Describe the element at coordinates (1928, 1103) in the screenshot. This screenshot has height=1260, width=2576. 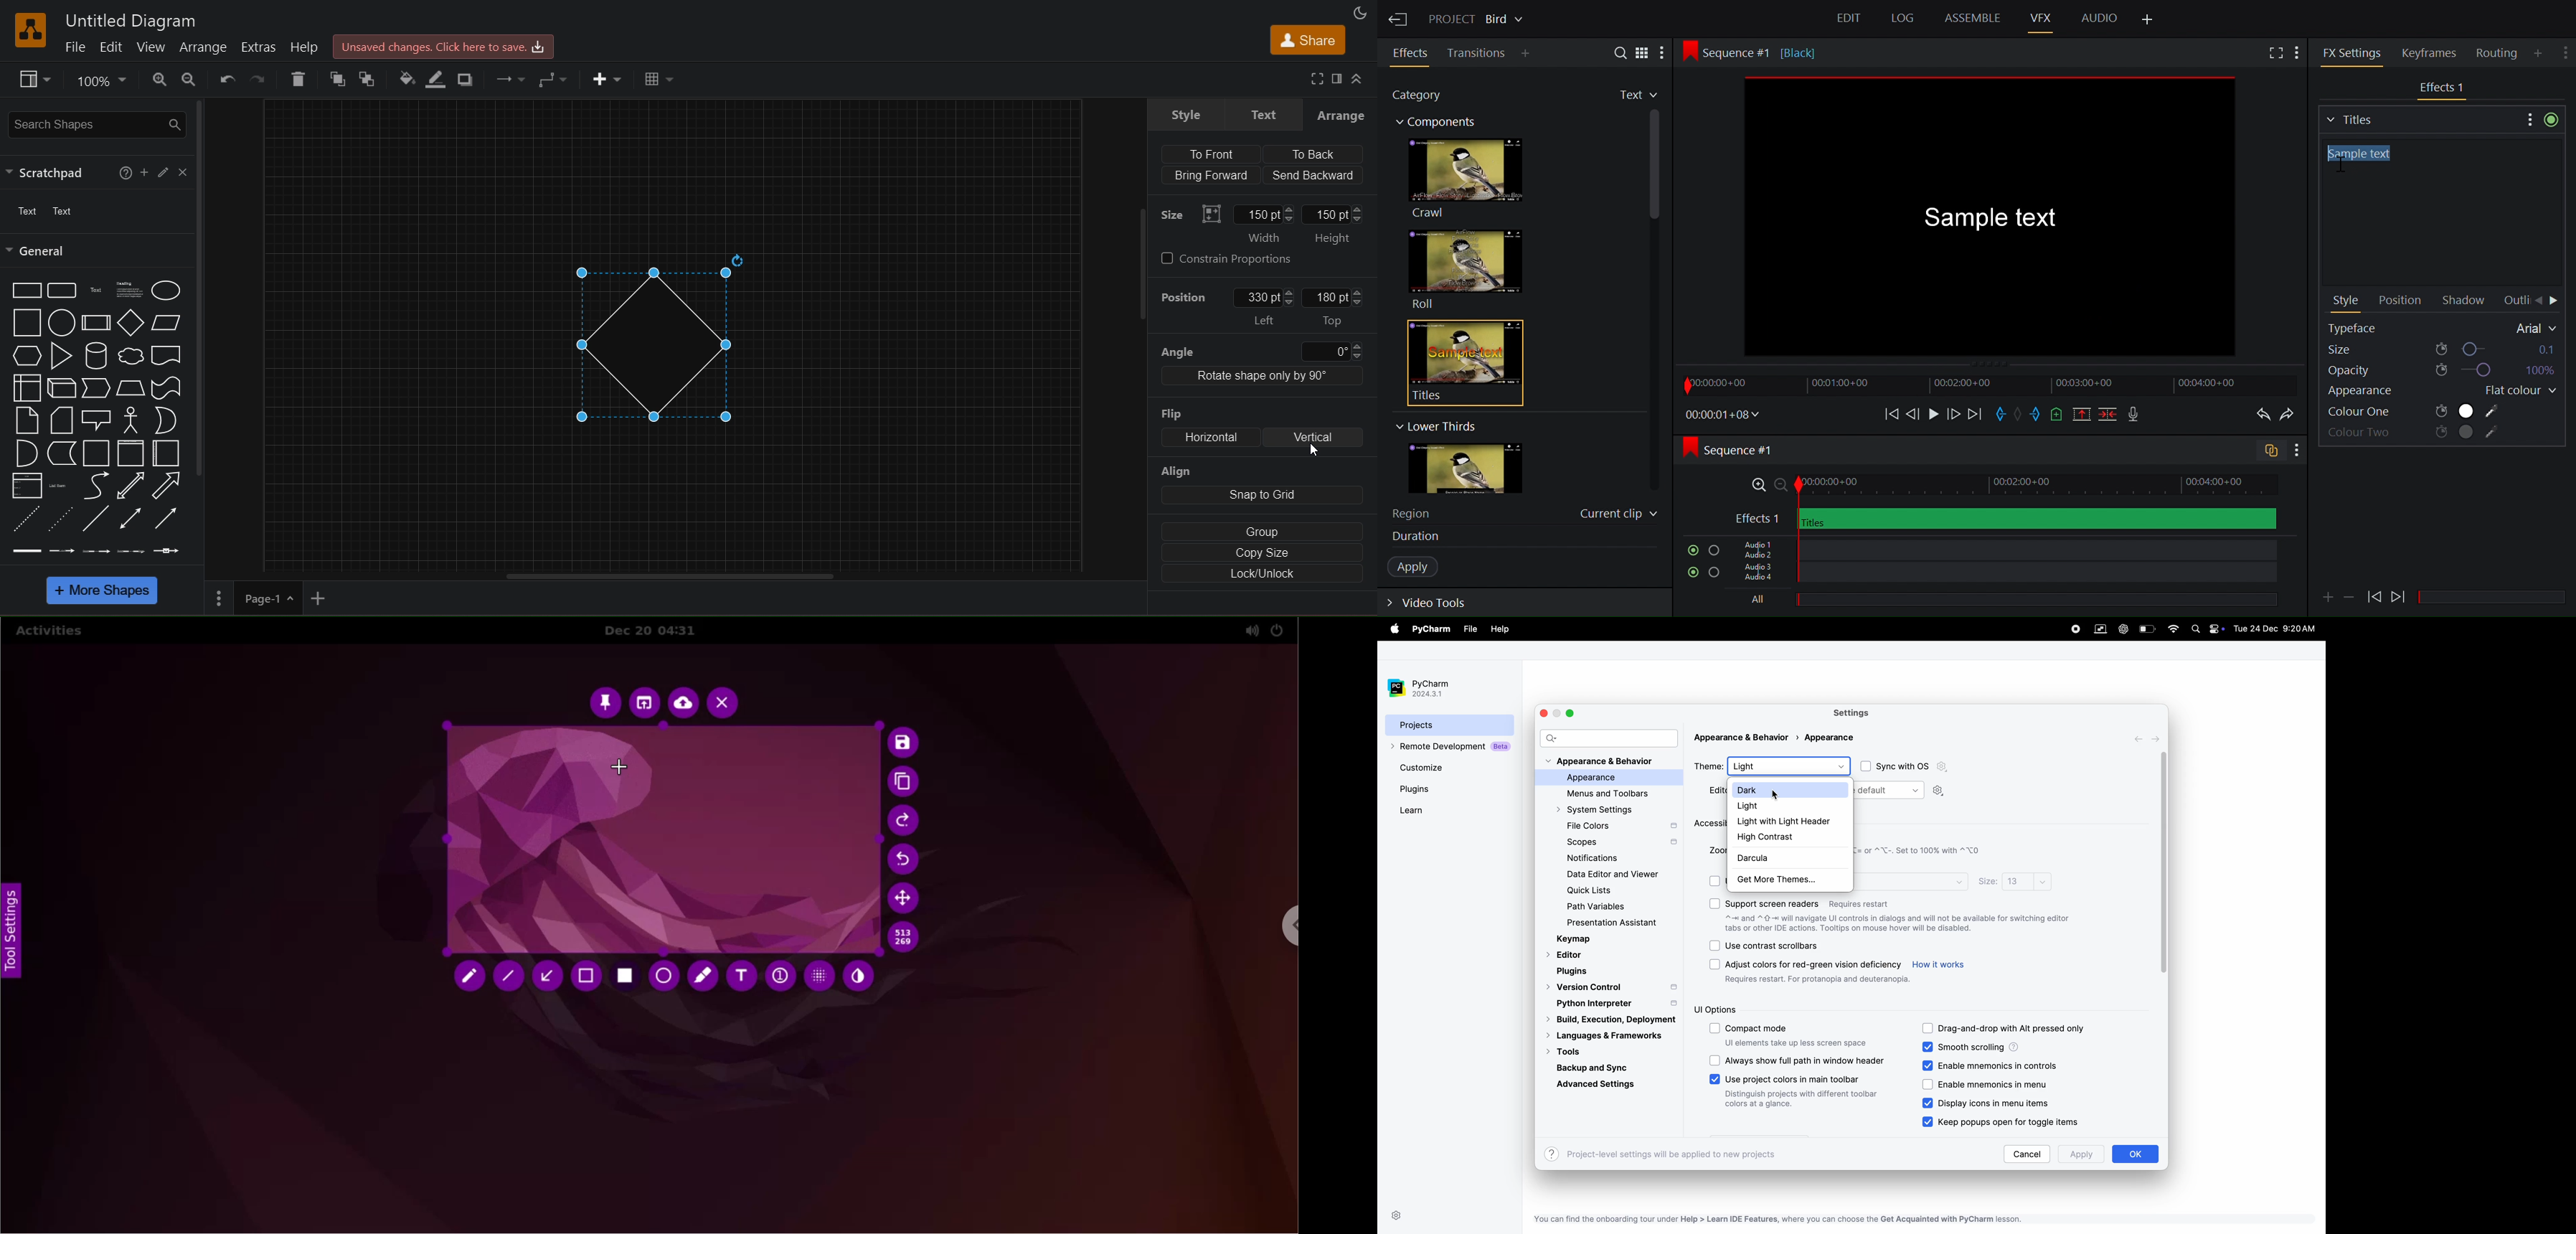
I see `checkbox` at that location.